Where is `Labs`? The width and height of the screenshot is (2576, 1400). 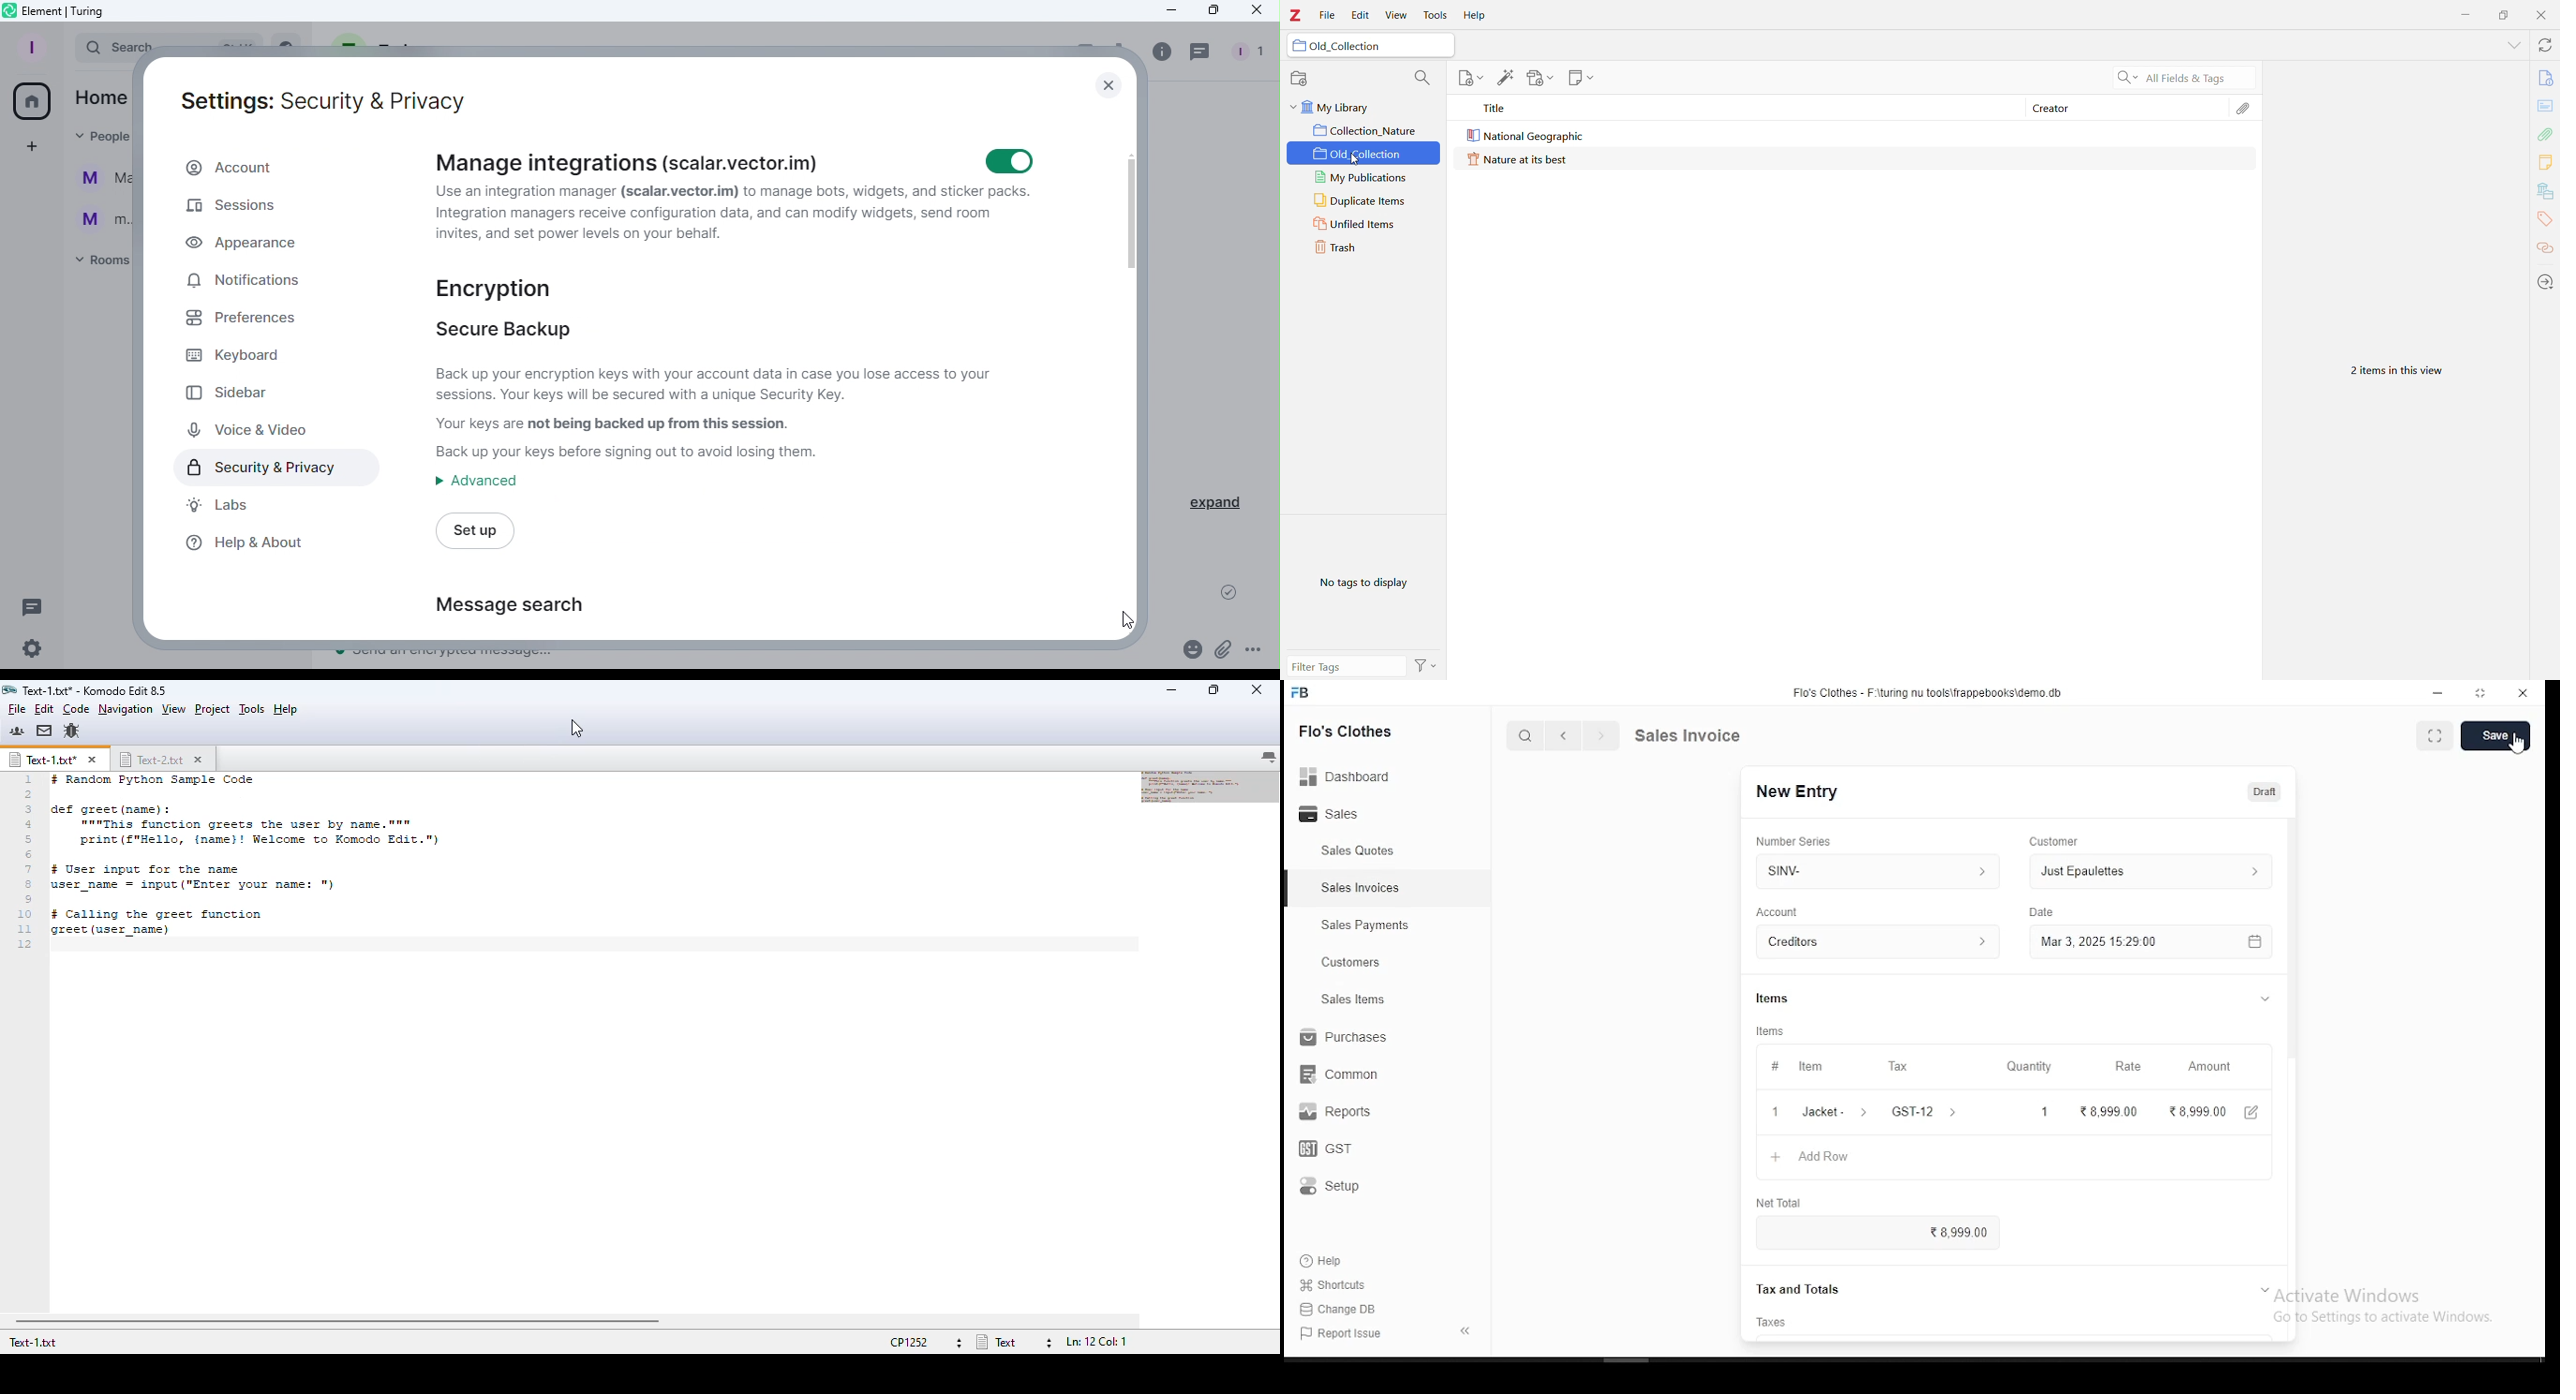 Labs is located at coordinates (218, 505).